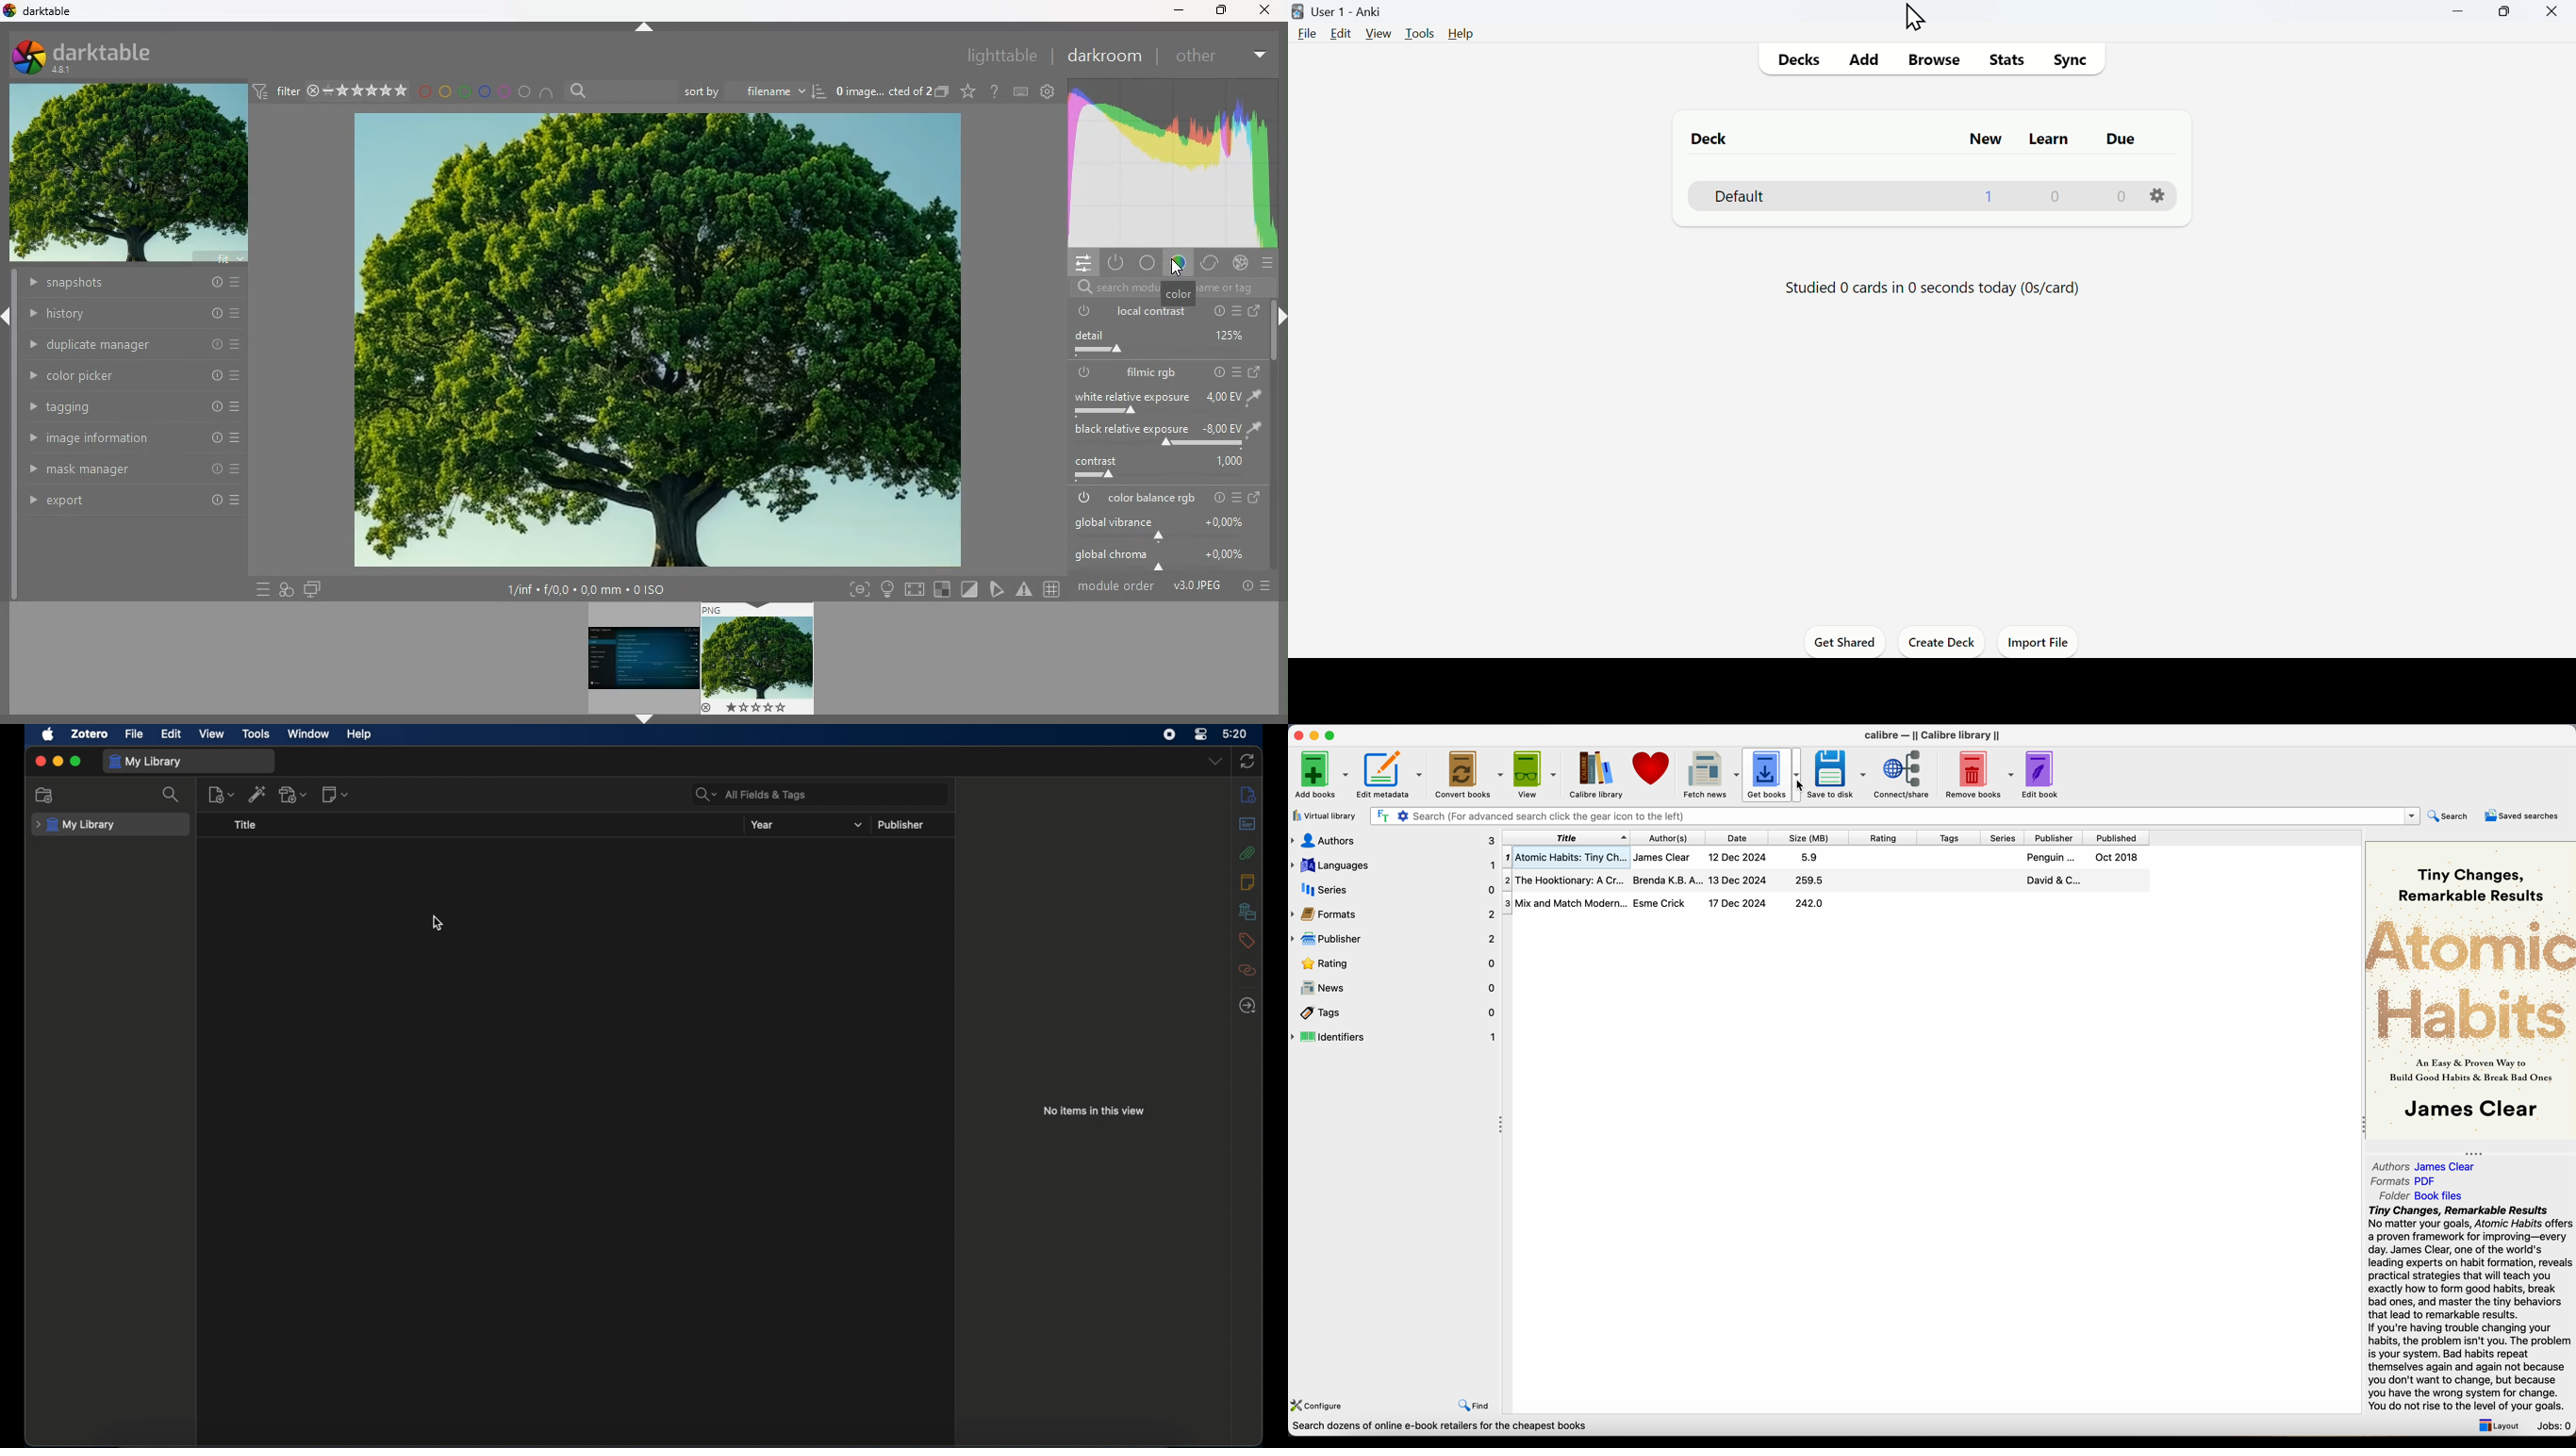  I want to click on global vibrance, so click(1164, 527).